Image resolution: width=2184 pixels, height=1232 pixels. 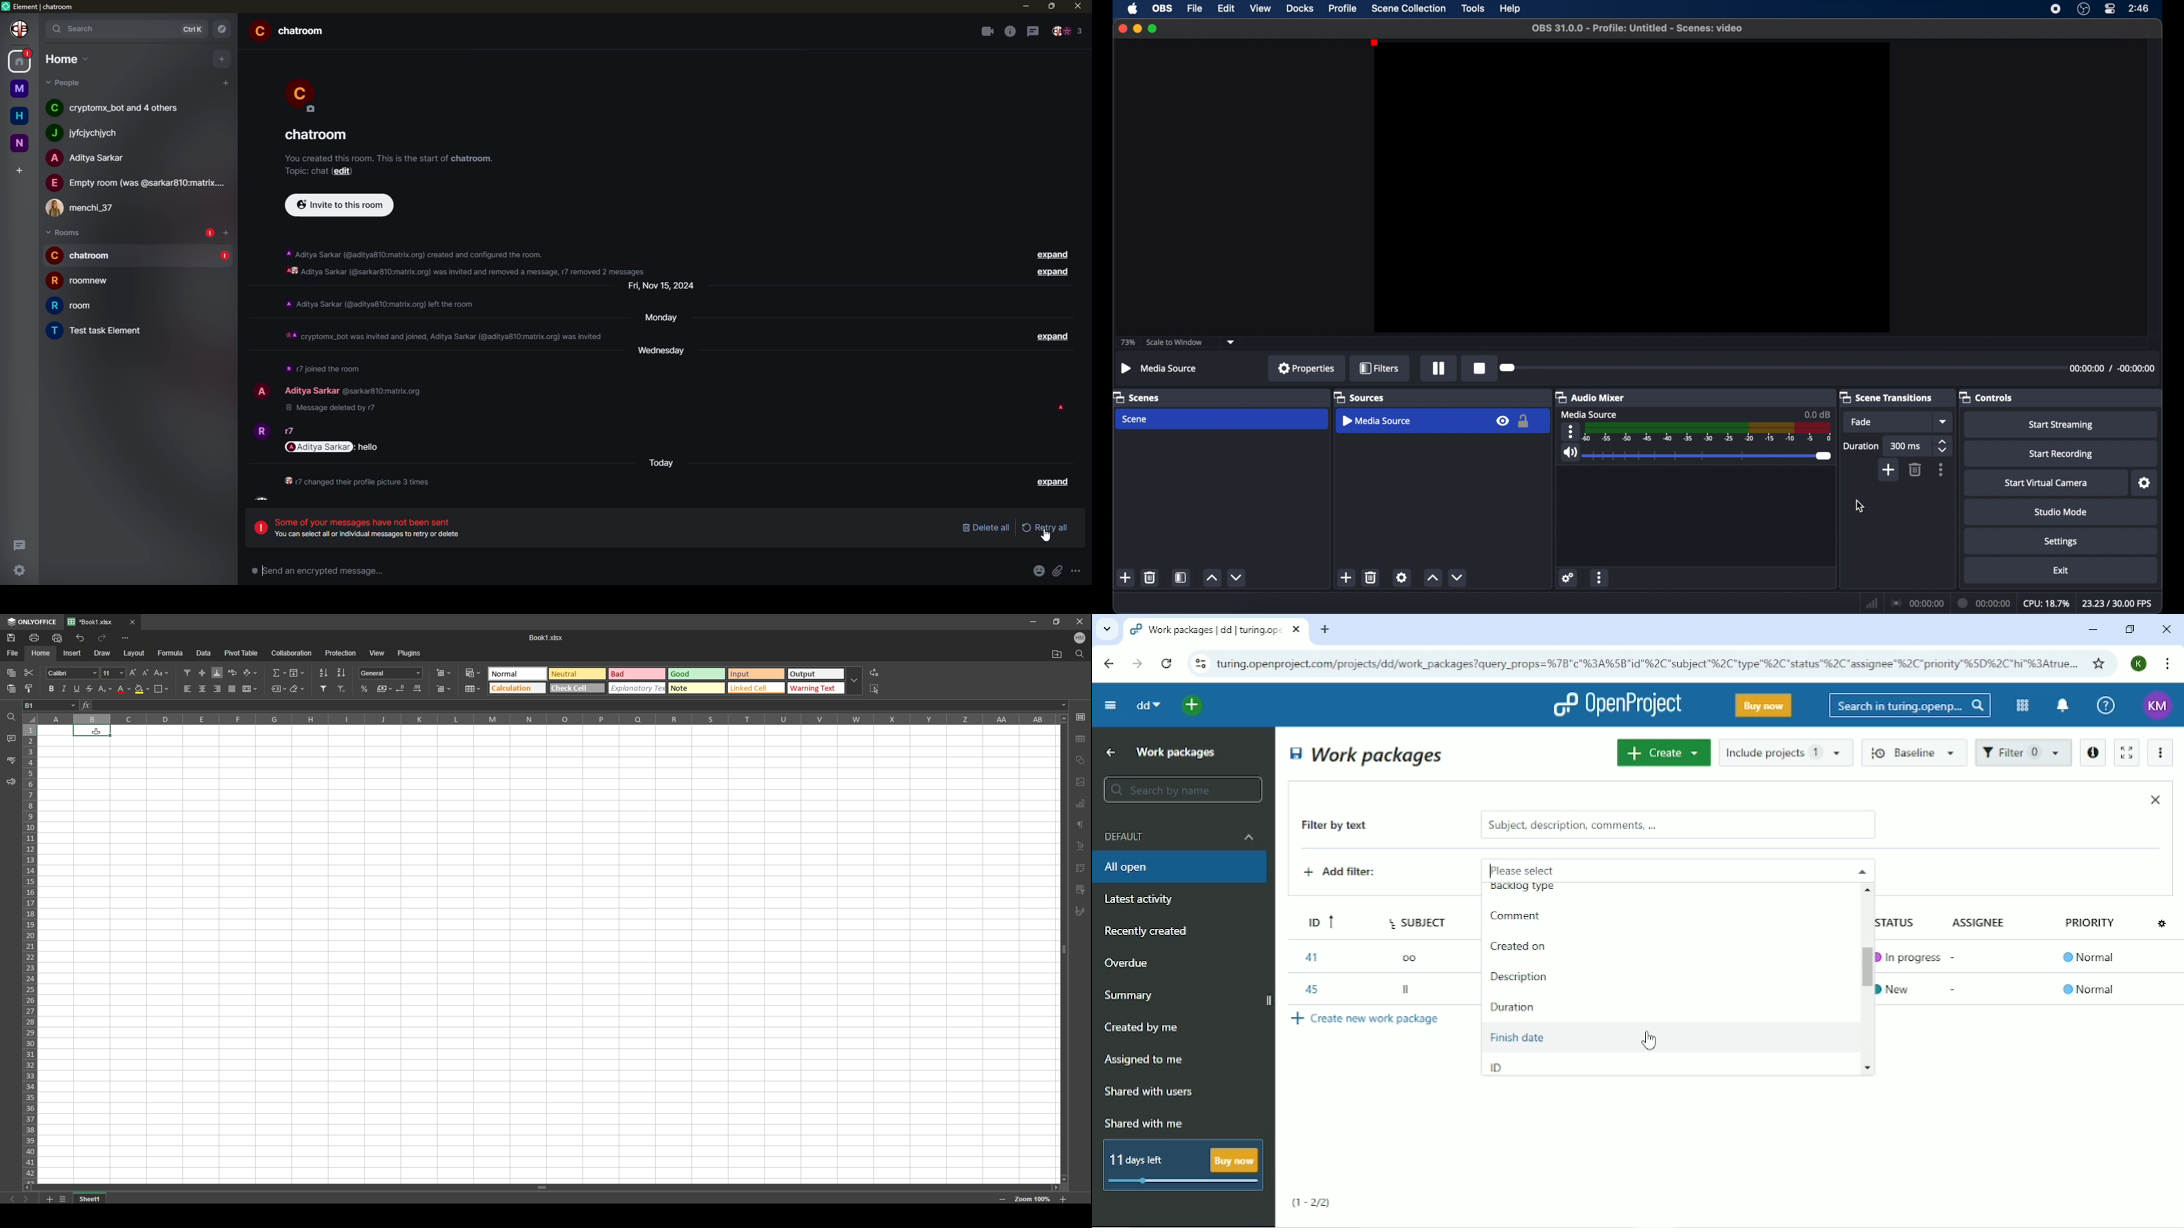 What do you see at coordinates (1054, 273) in the screenshot?
I see `expand` at bounding box center [1054, 273].